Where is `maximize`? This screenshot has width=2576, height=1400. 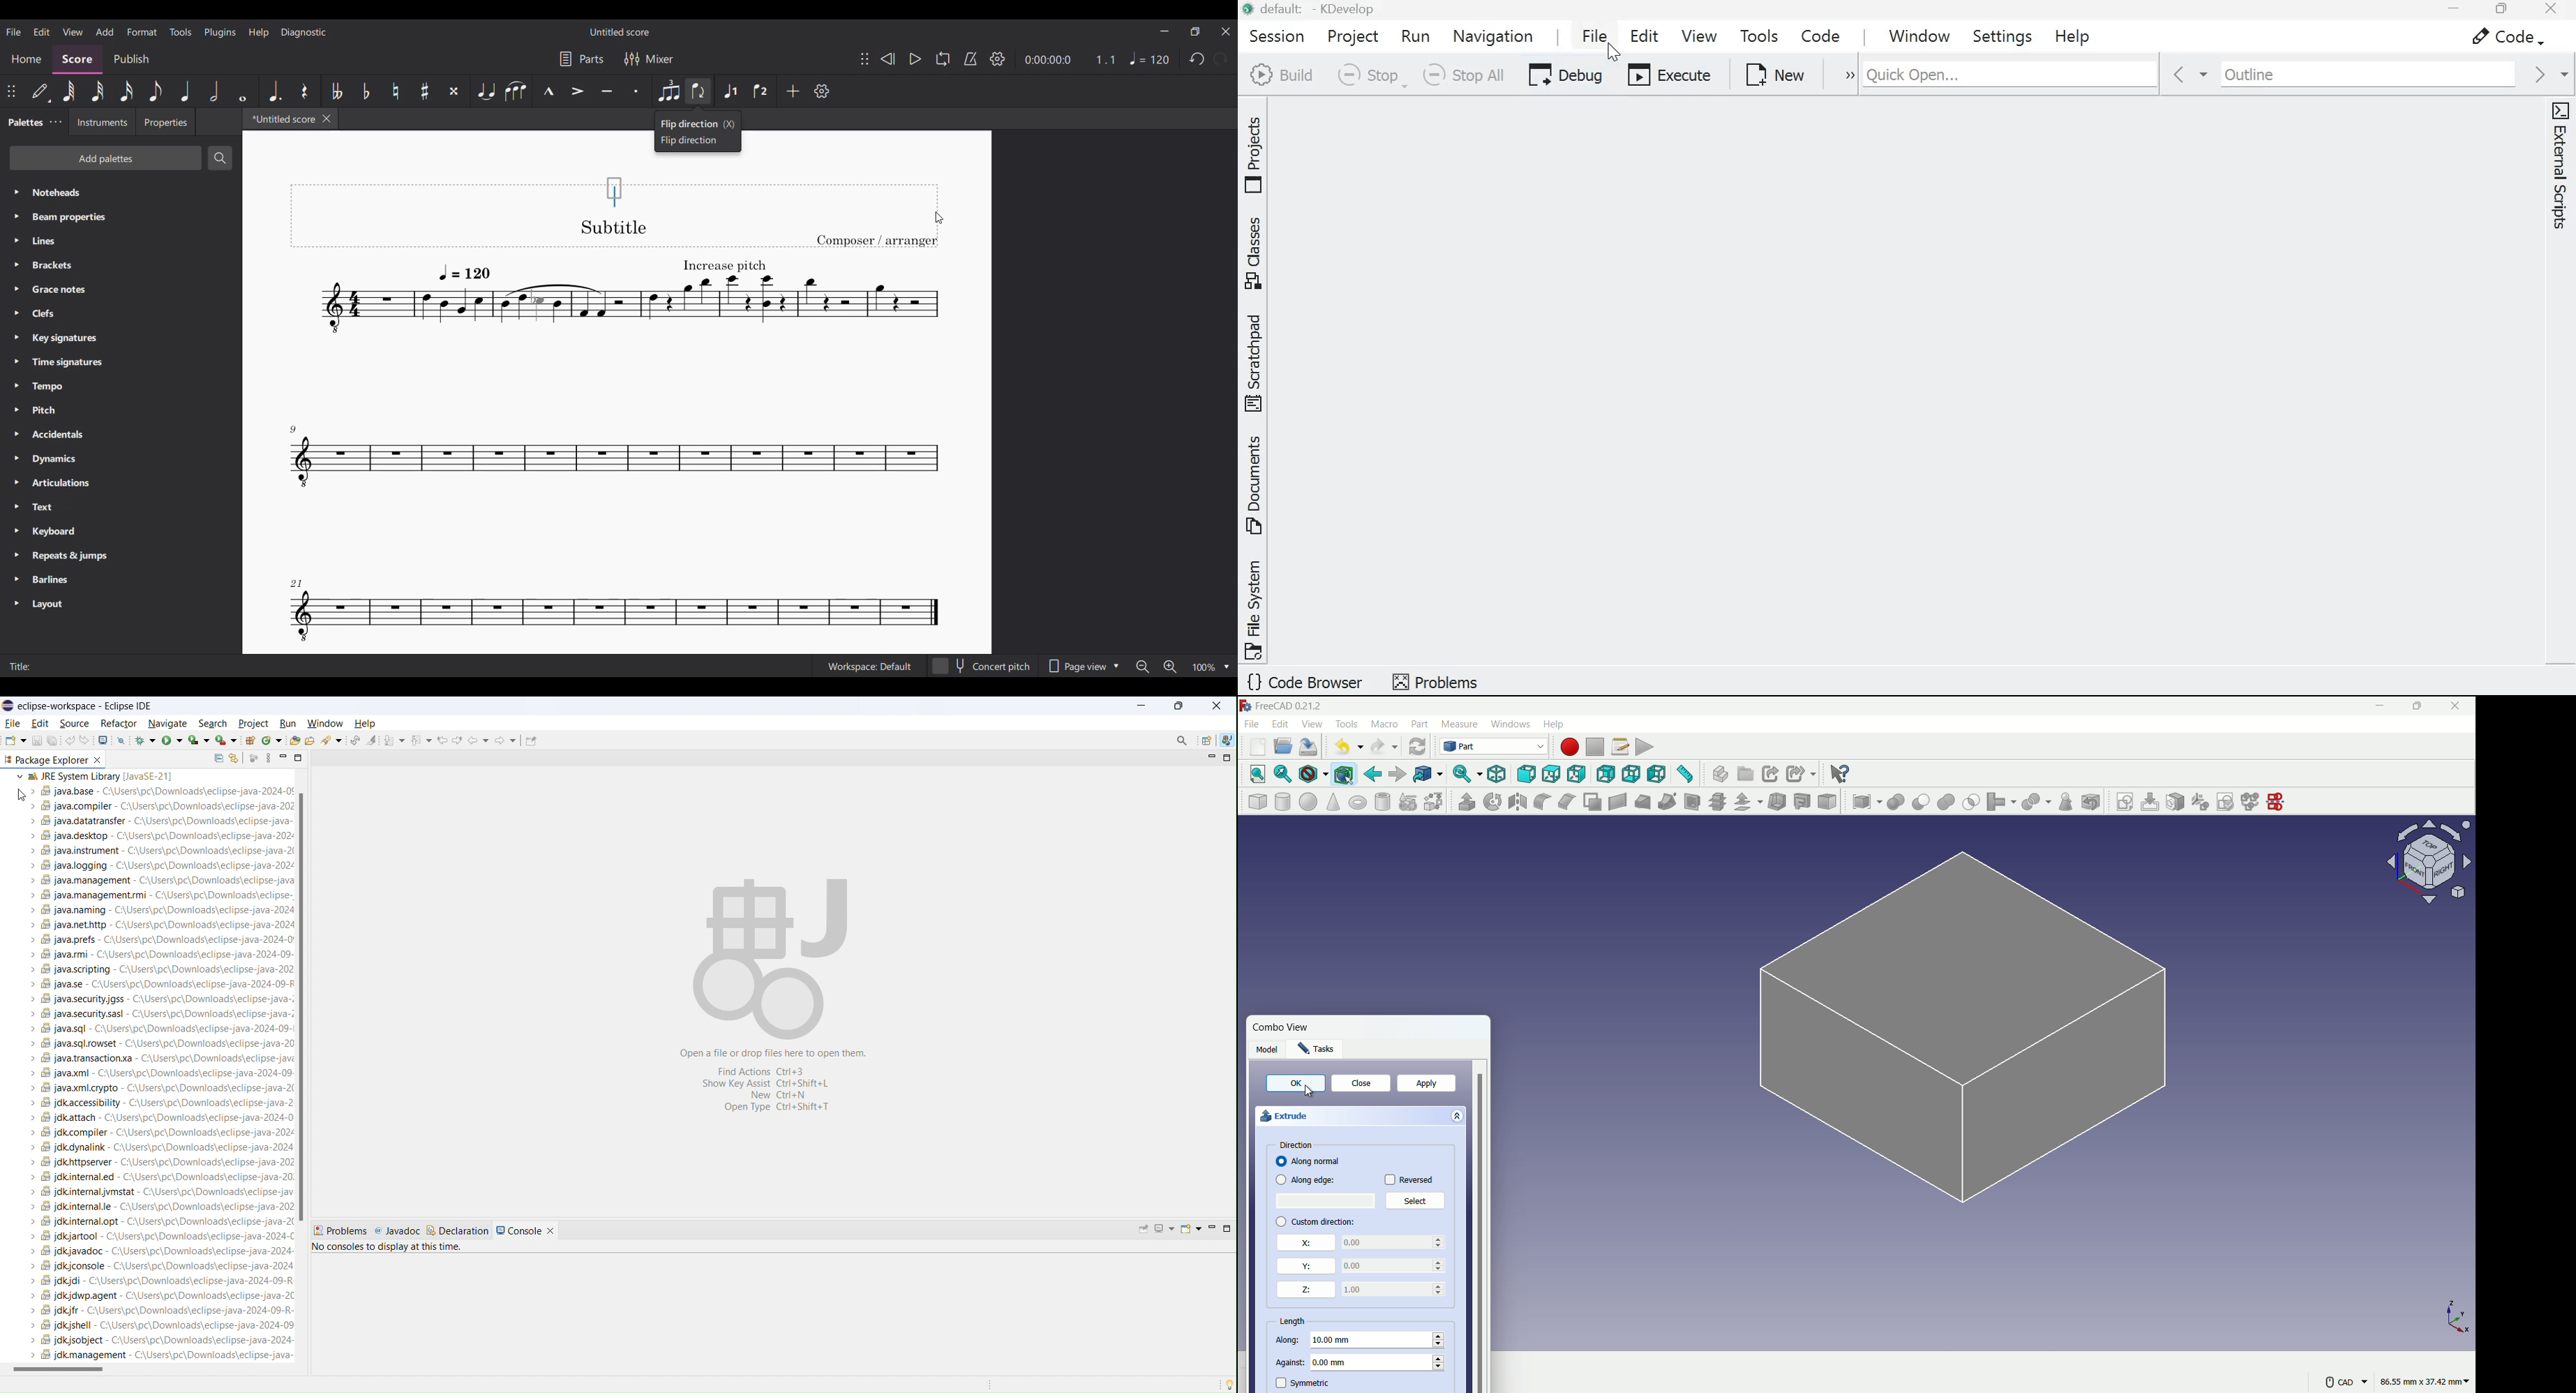 maximize is located at coordinates (1228, 1230).